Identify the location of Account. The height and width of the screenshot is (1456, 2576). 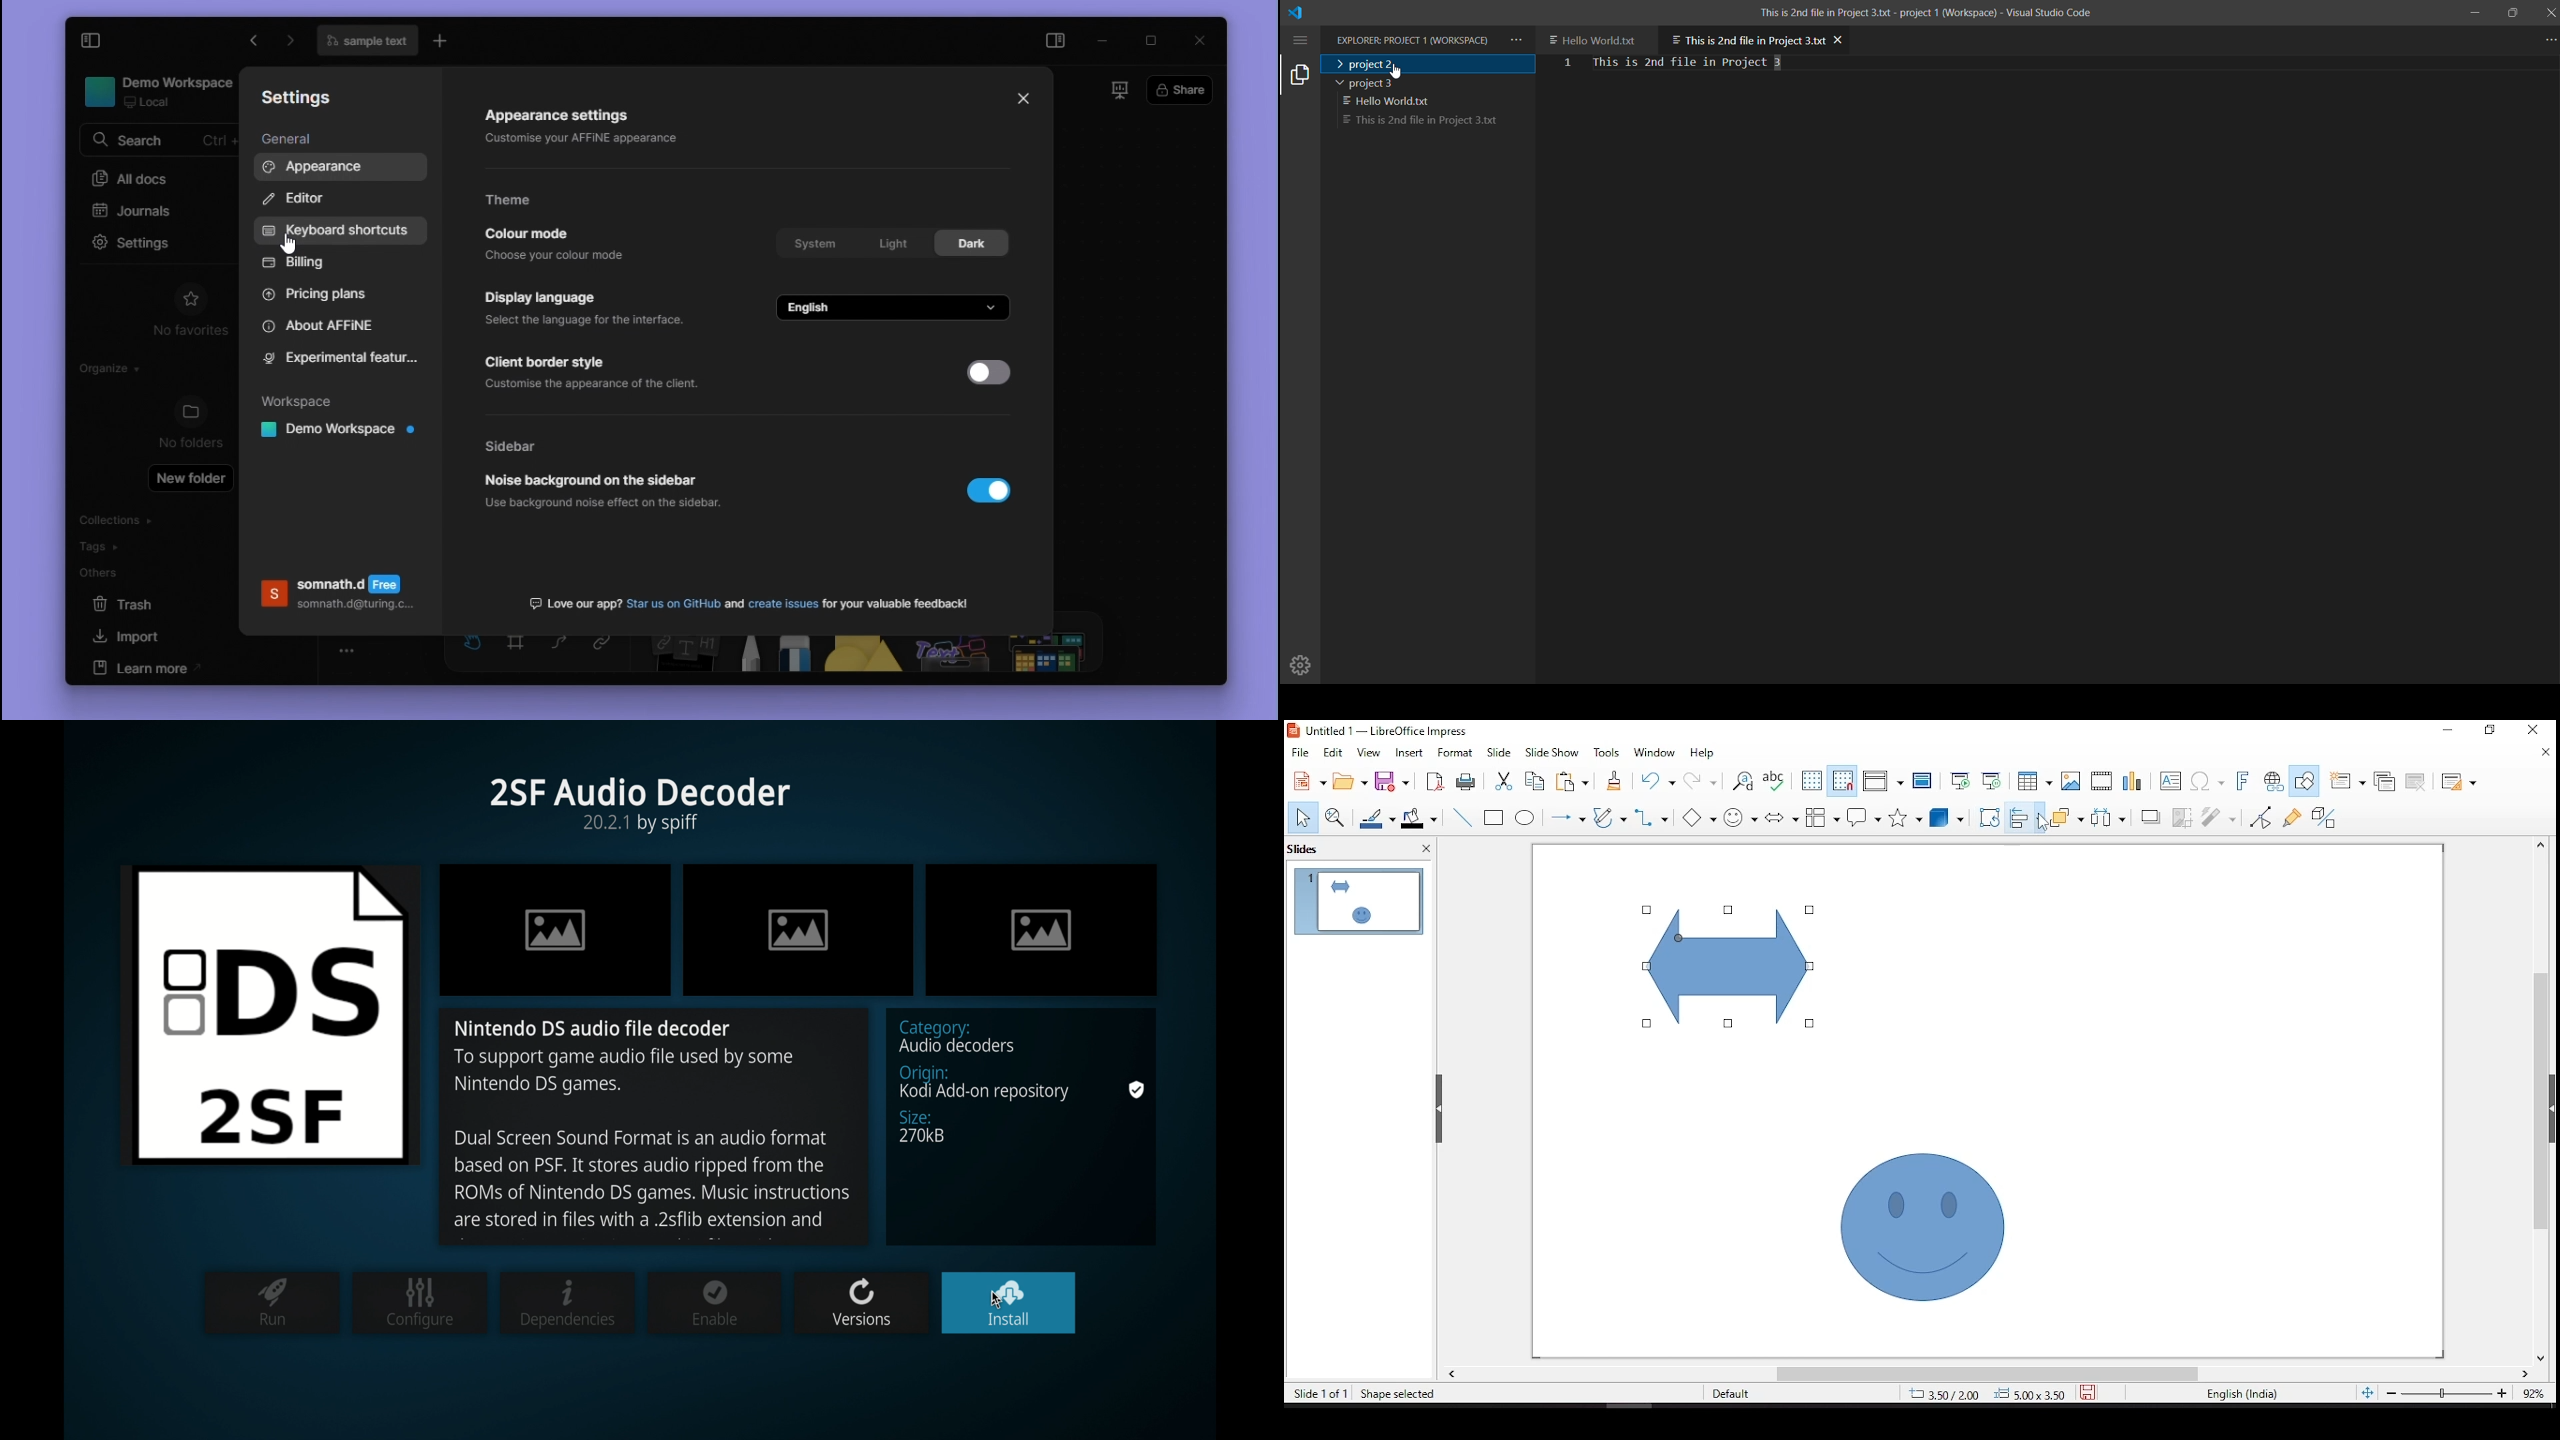
(339, 598).